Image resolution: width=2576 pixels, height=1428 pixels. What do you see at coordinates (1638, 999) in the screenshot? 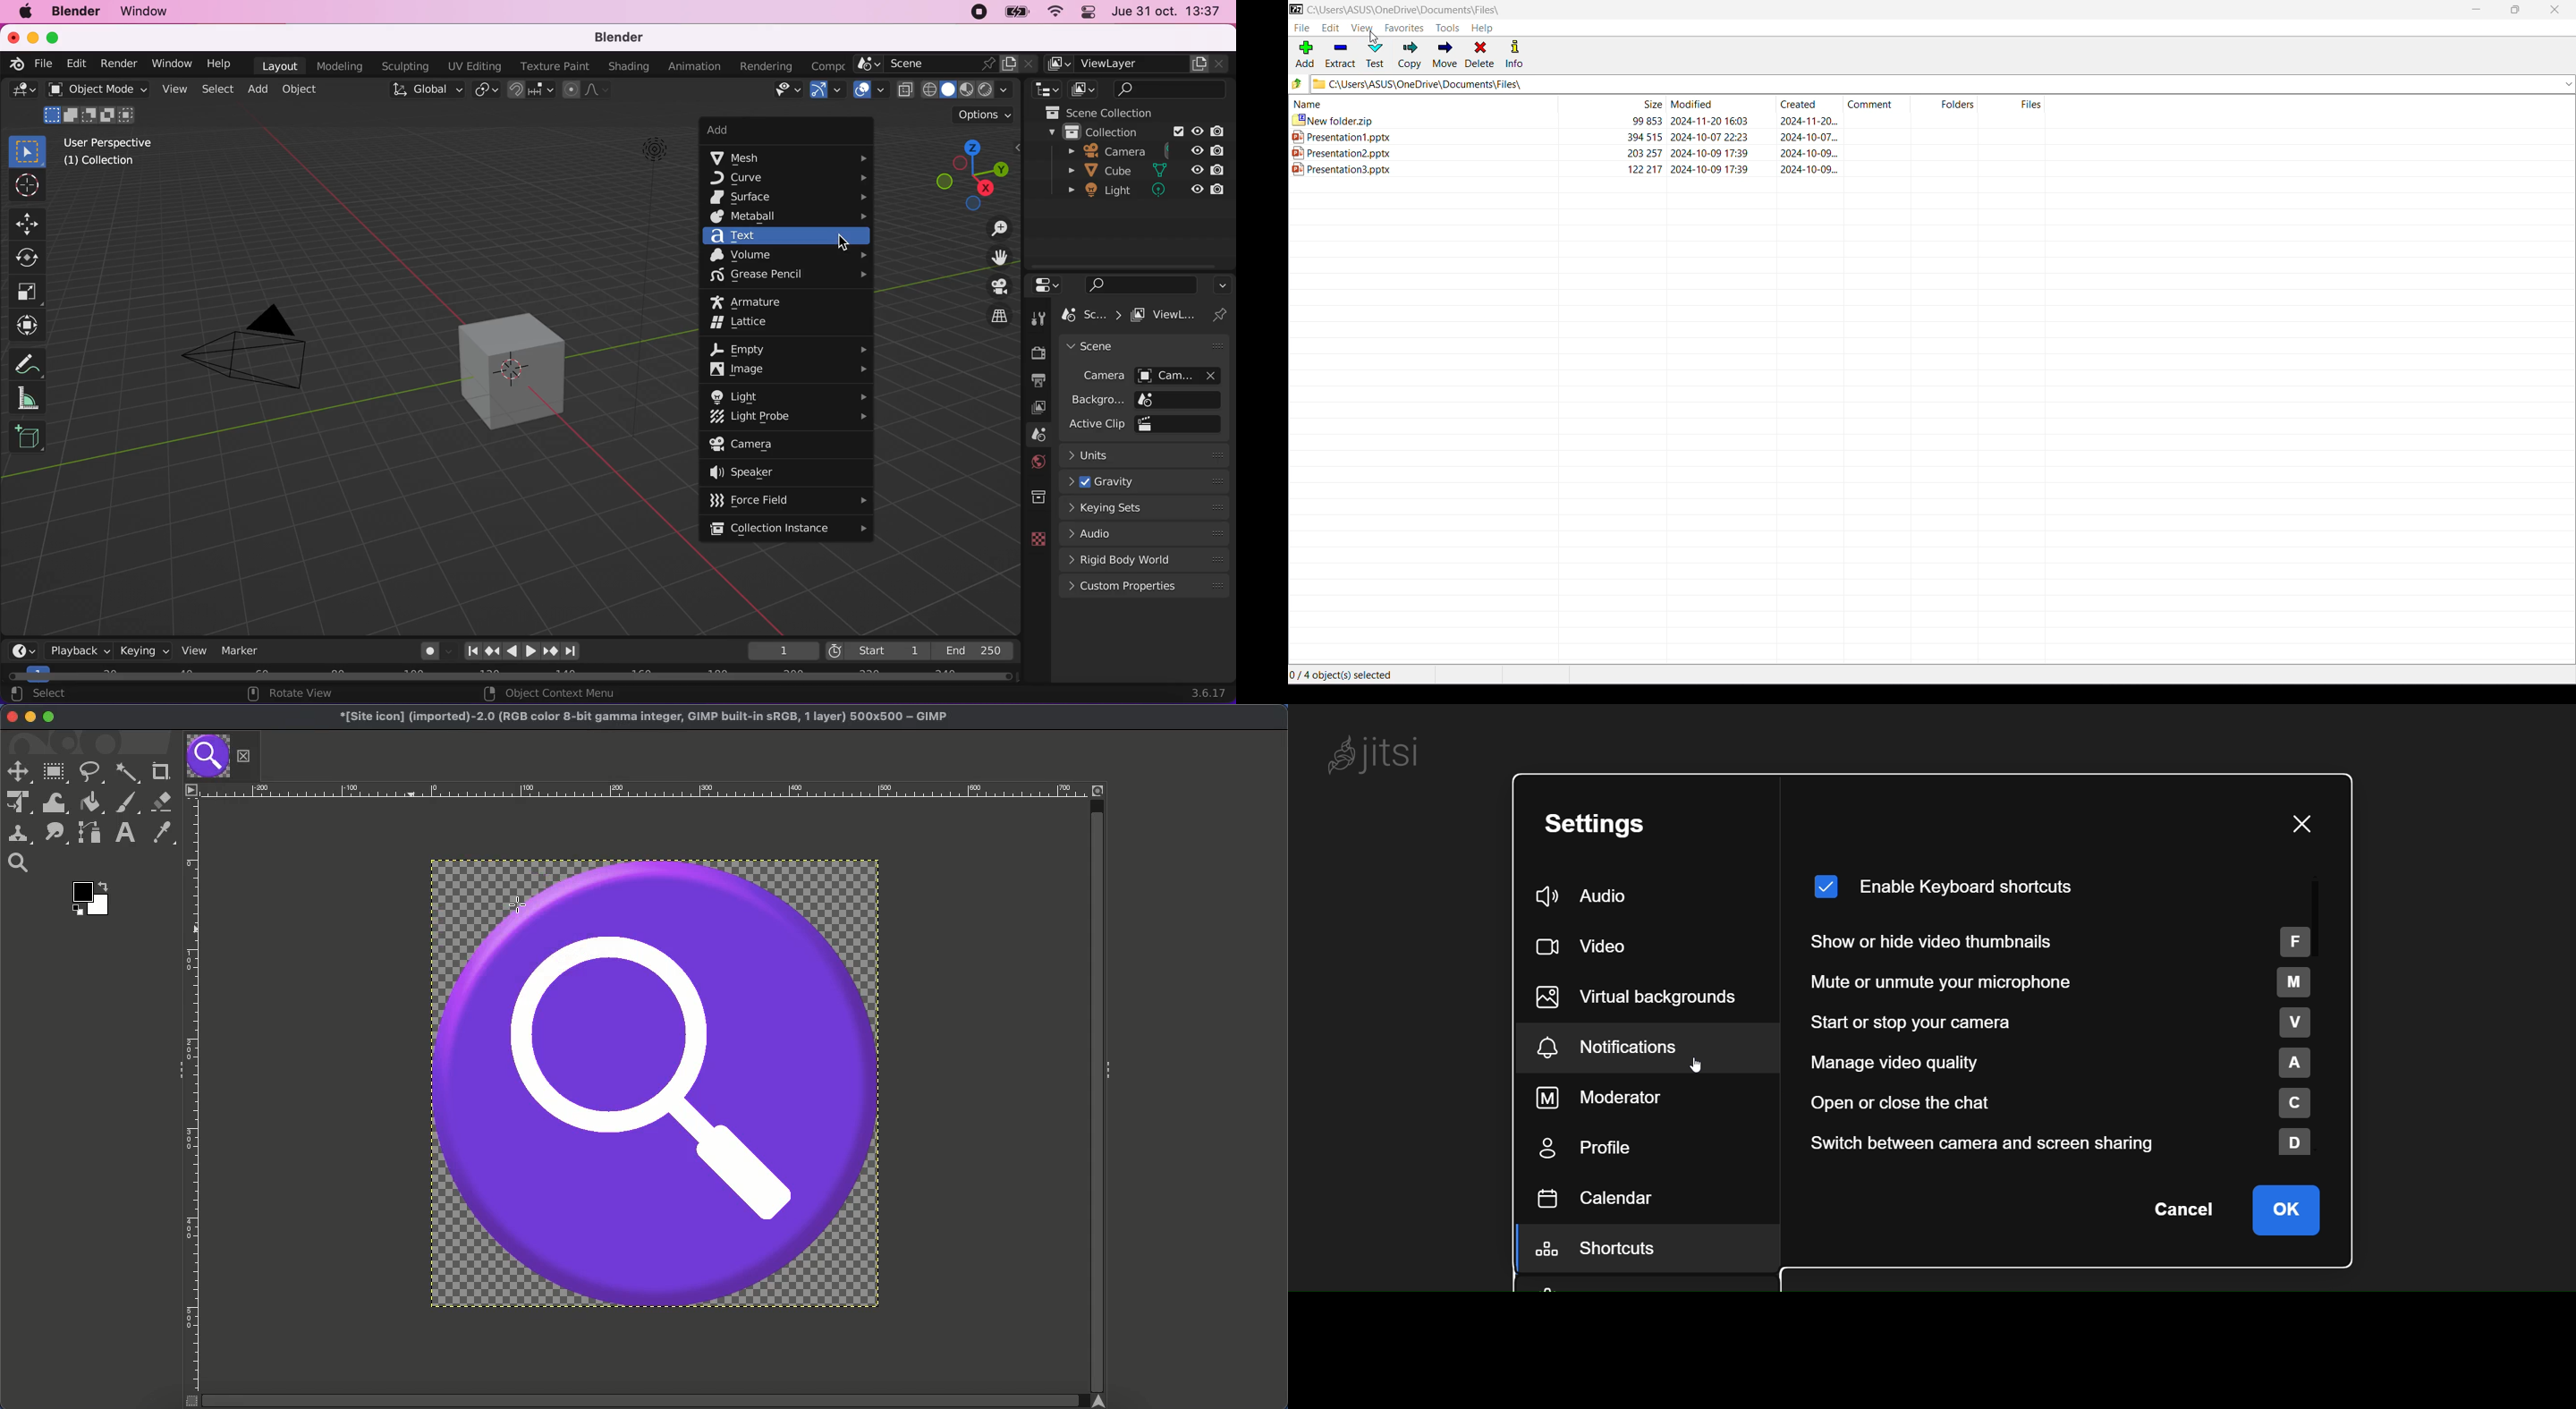
I see `virtual background` at bounding box center [1638, 999].